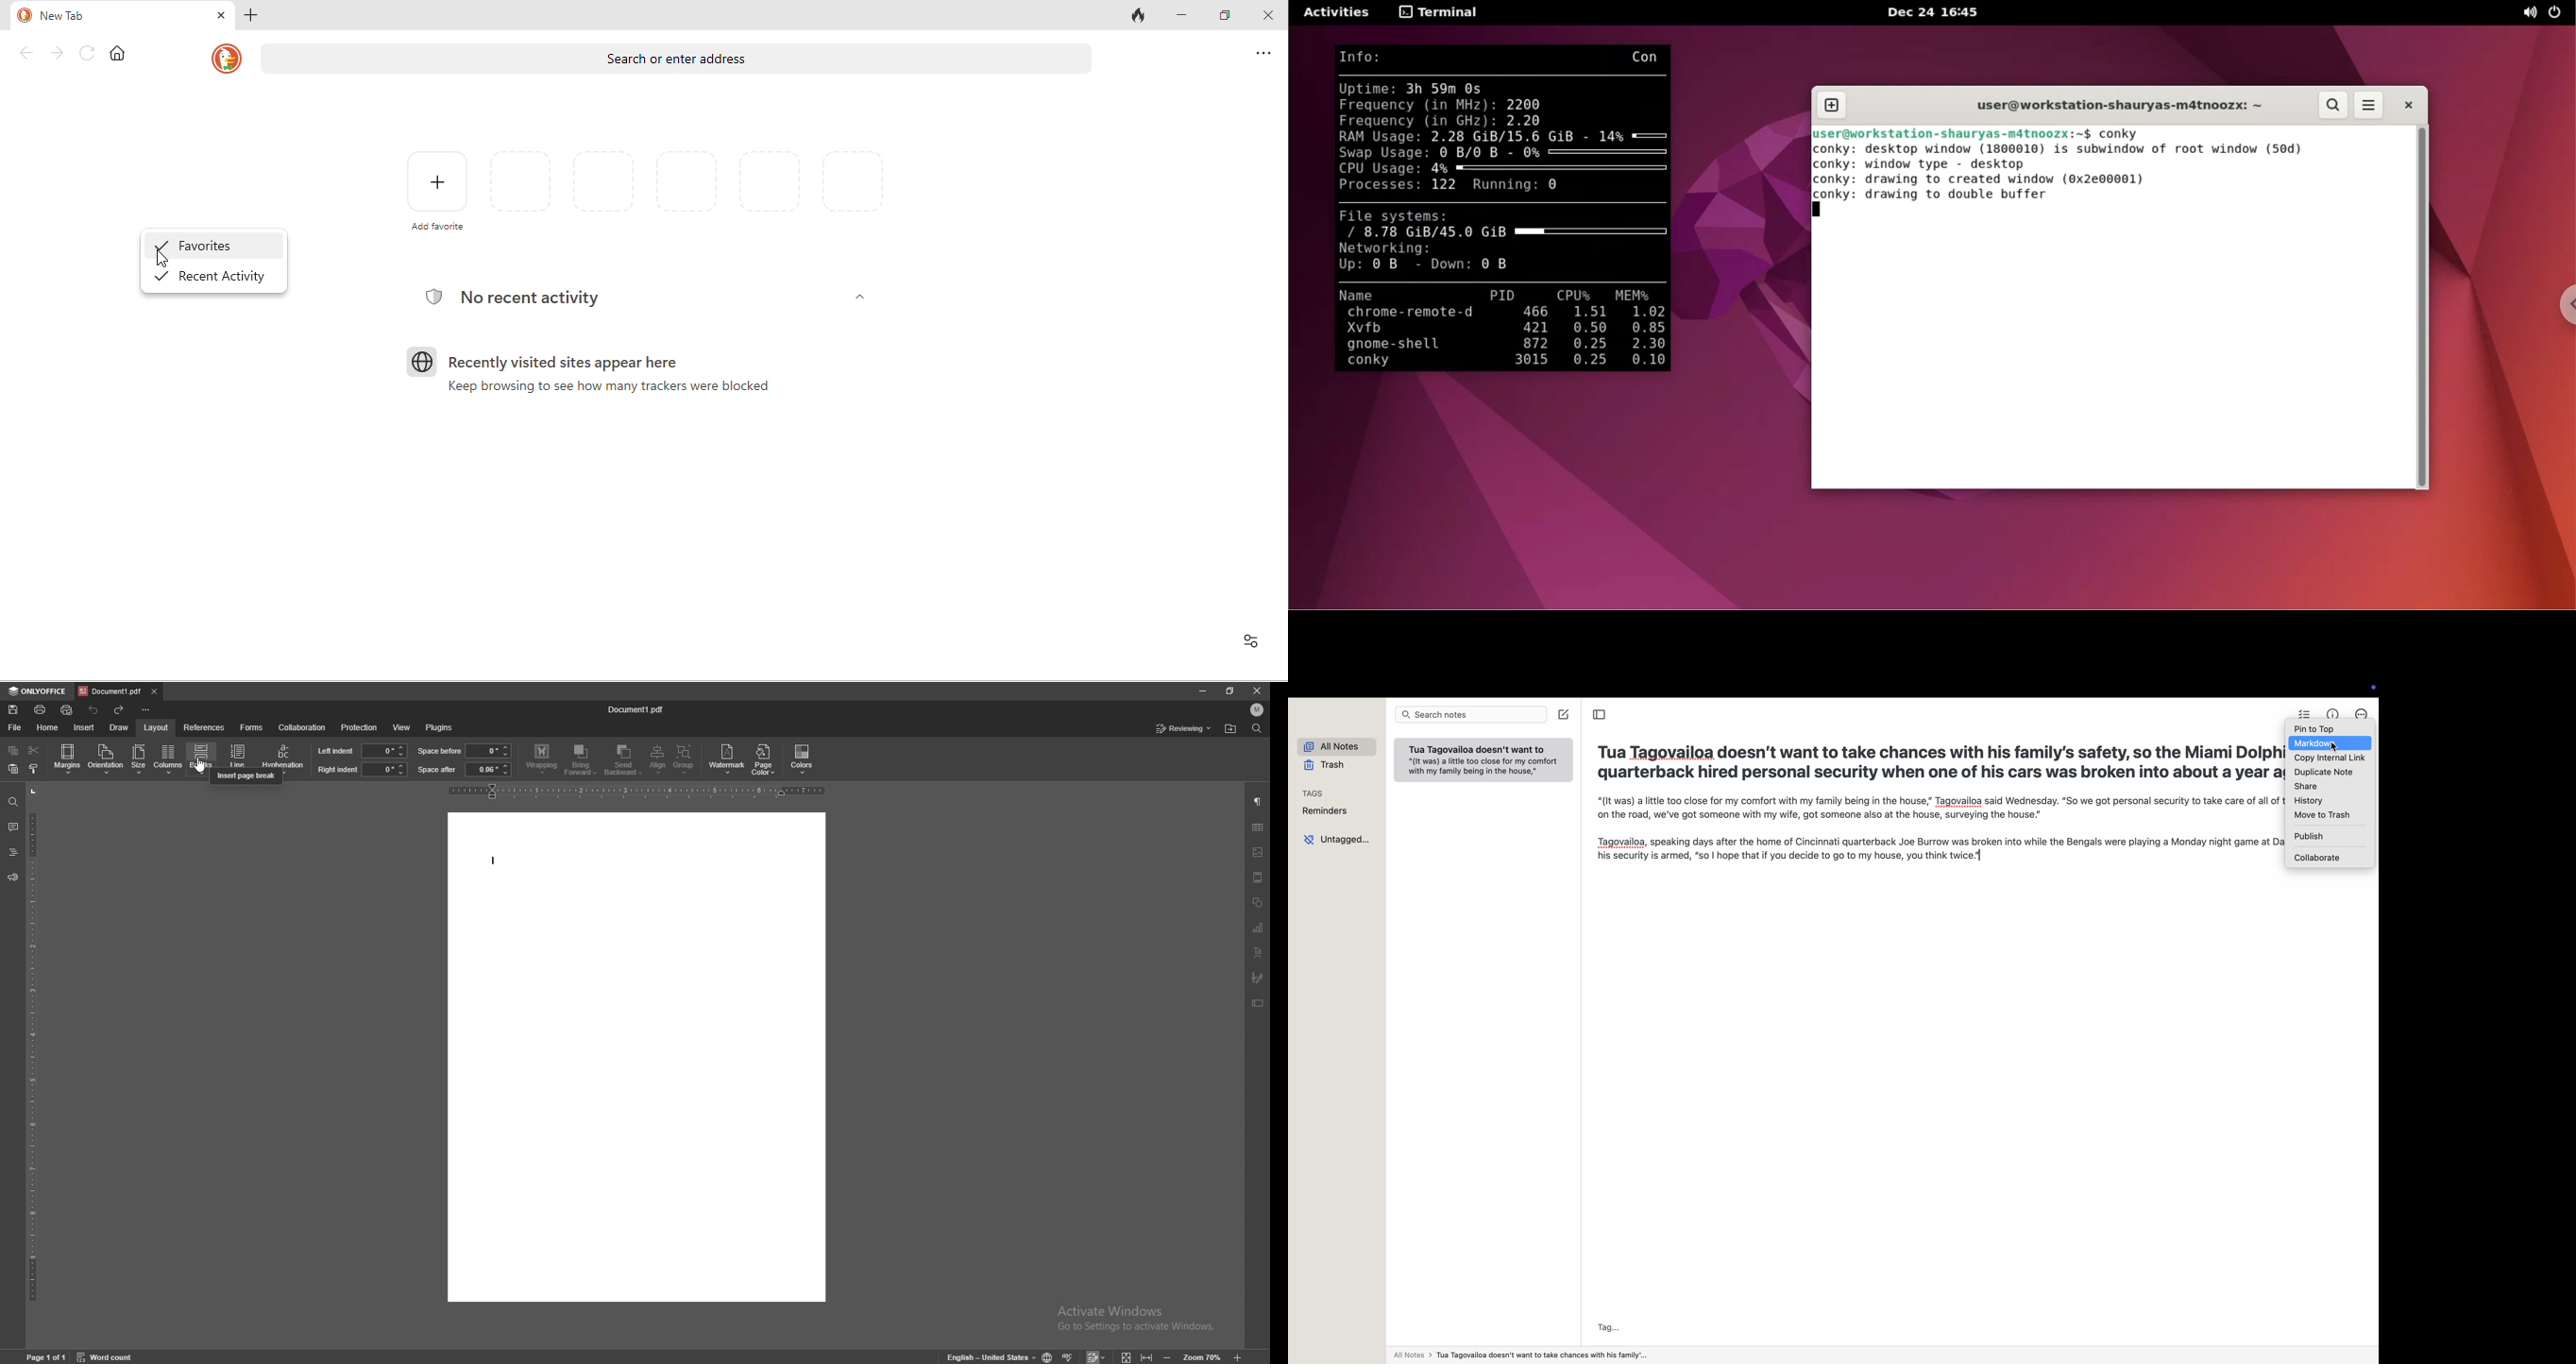 The image size is (2576, 1372). I want to click on 3h 59m 0s, so click(1450, 89).